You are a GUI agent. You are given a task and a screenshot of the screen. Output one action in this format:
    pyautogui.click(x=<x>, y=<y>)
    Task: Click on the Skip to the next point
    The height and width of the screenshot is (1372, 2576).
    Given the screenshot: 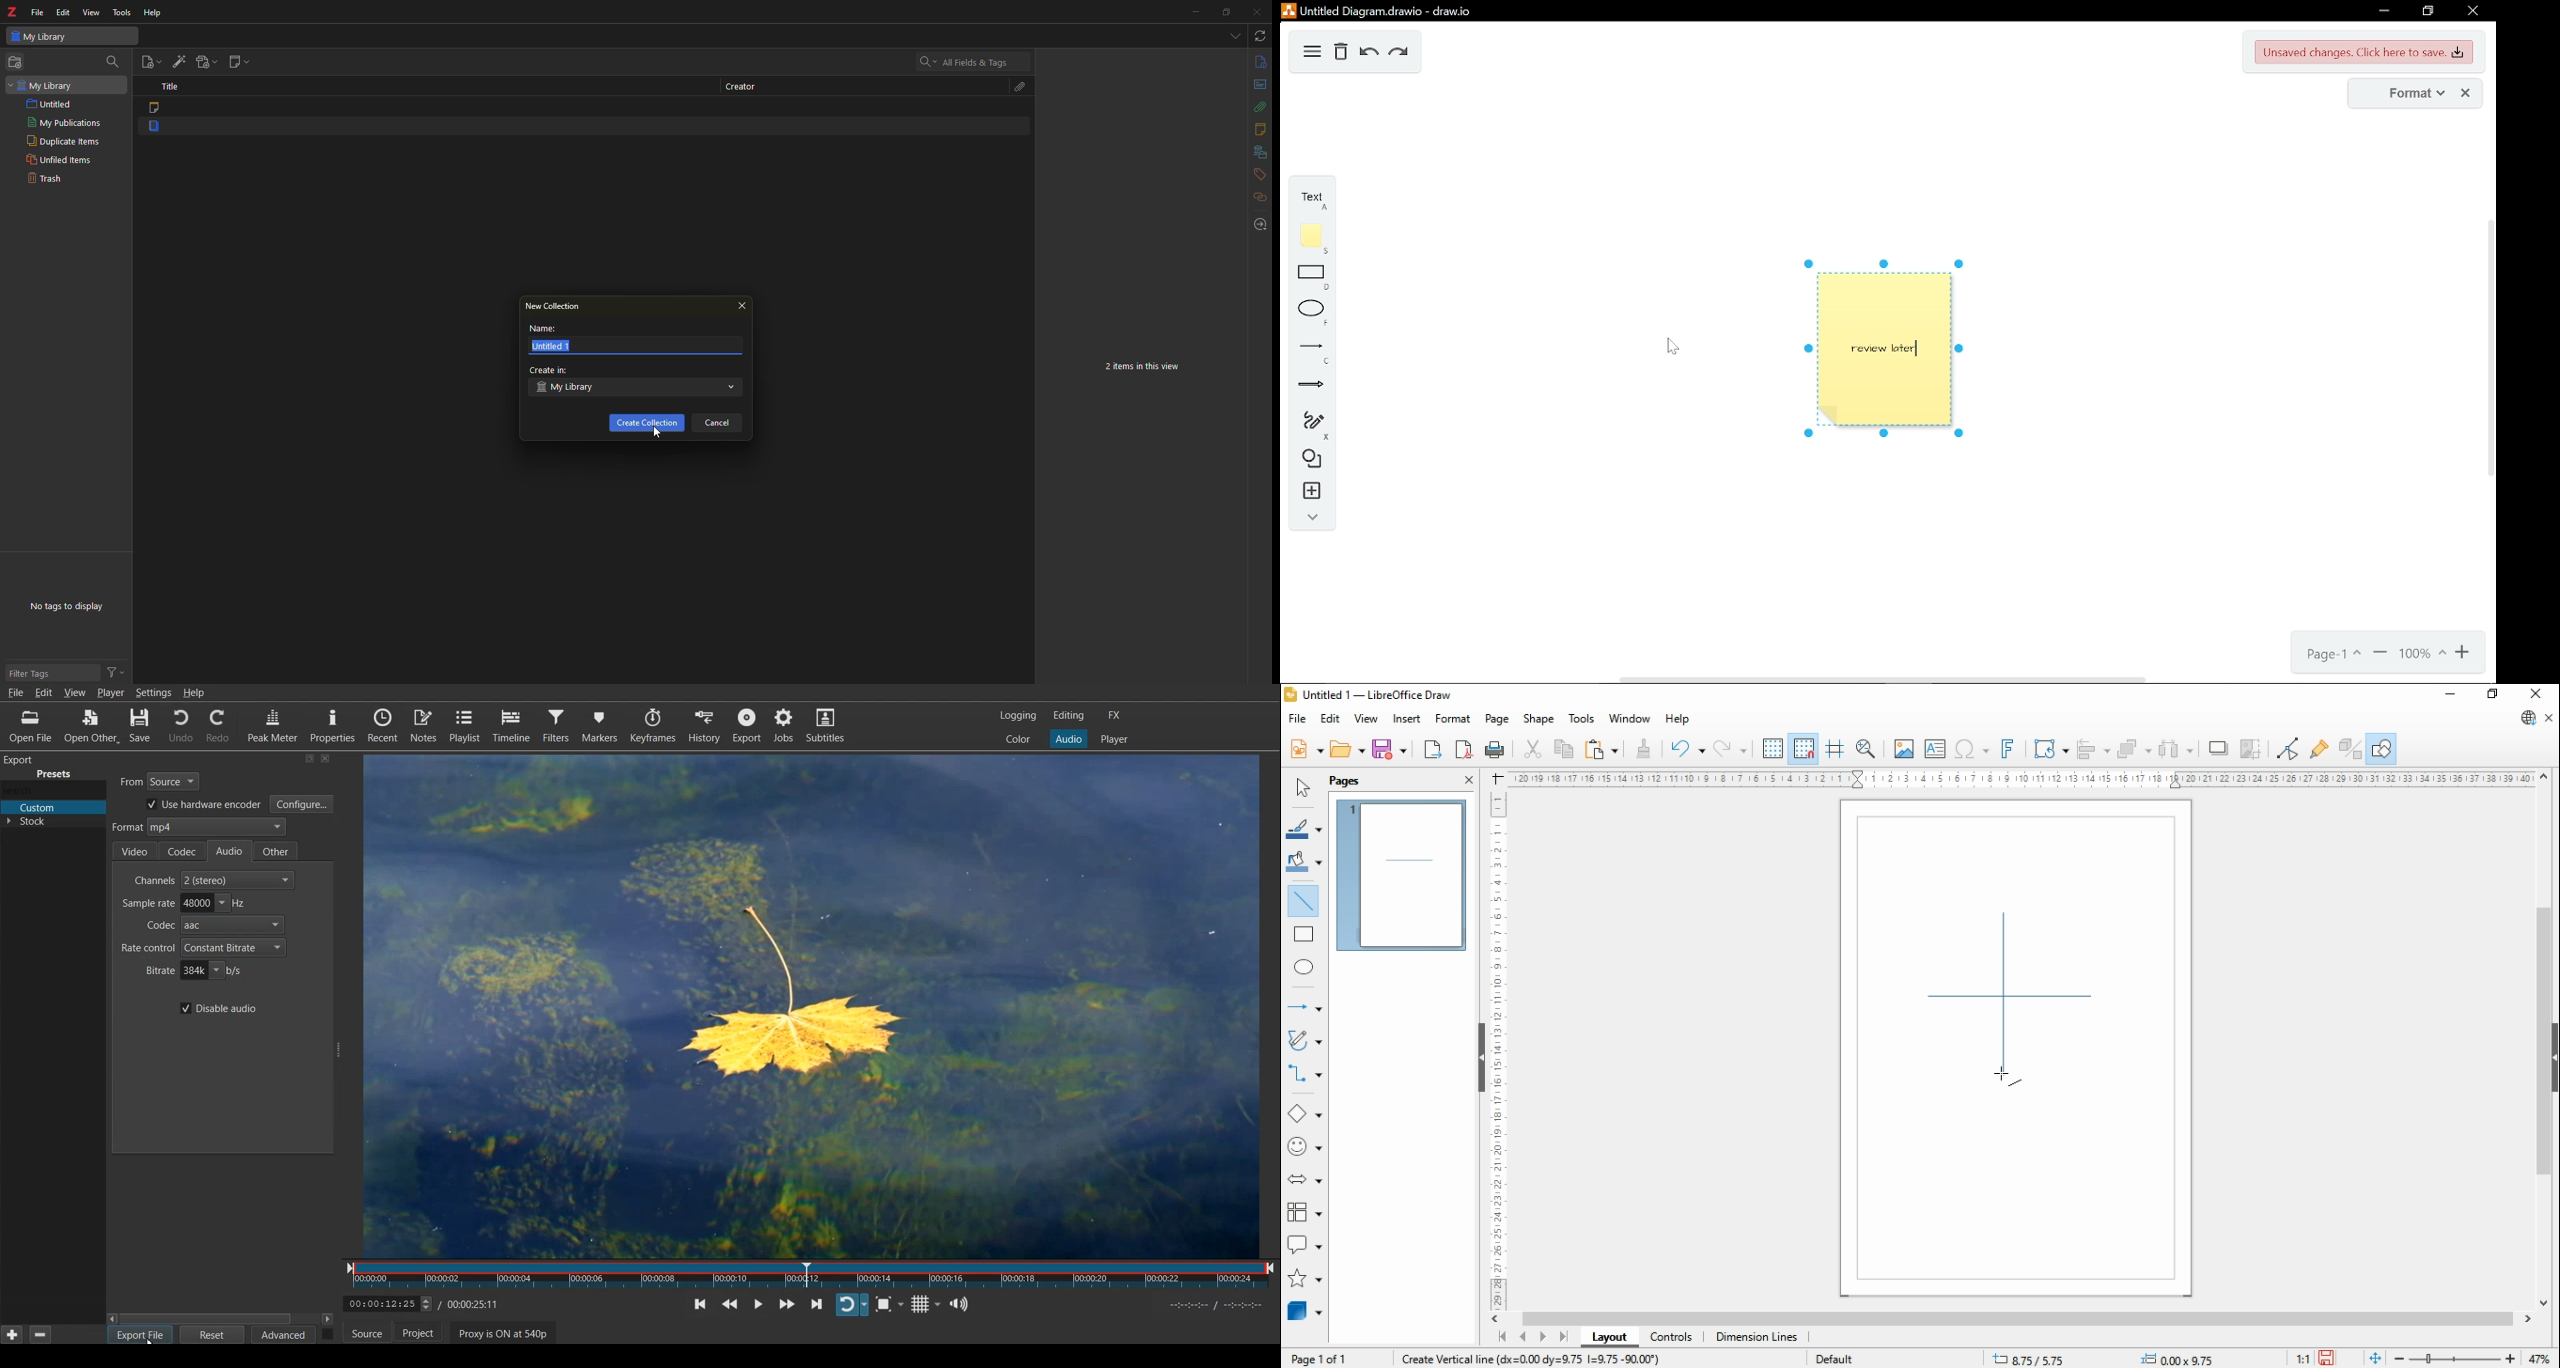 What is the action you would take?
    pyautogui.click(x=815, y=1303)
    